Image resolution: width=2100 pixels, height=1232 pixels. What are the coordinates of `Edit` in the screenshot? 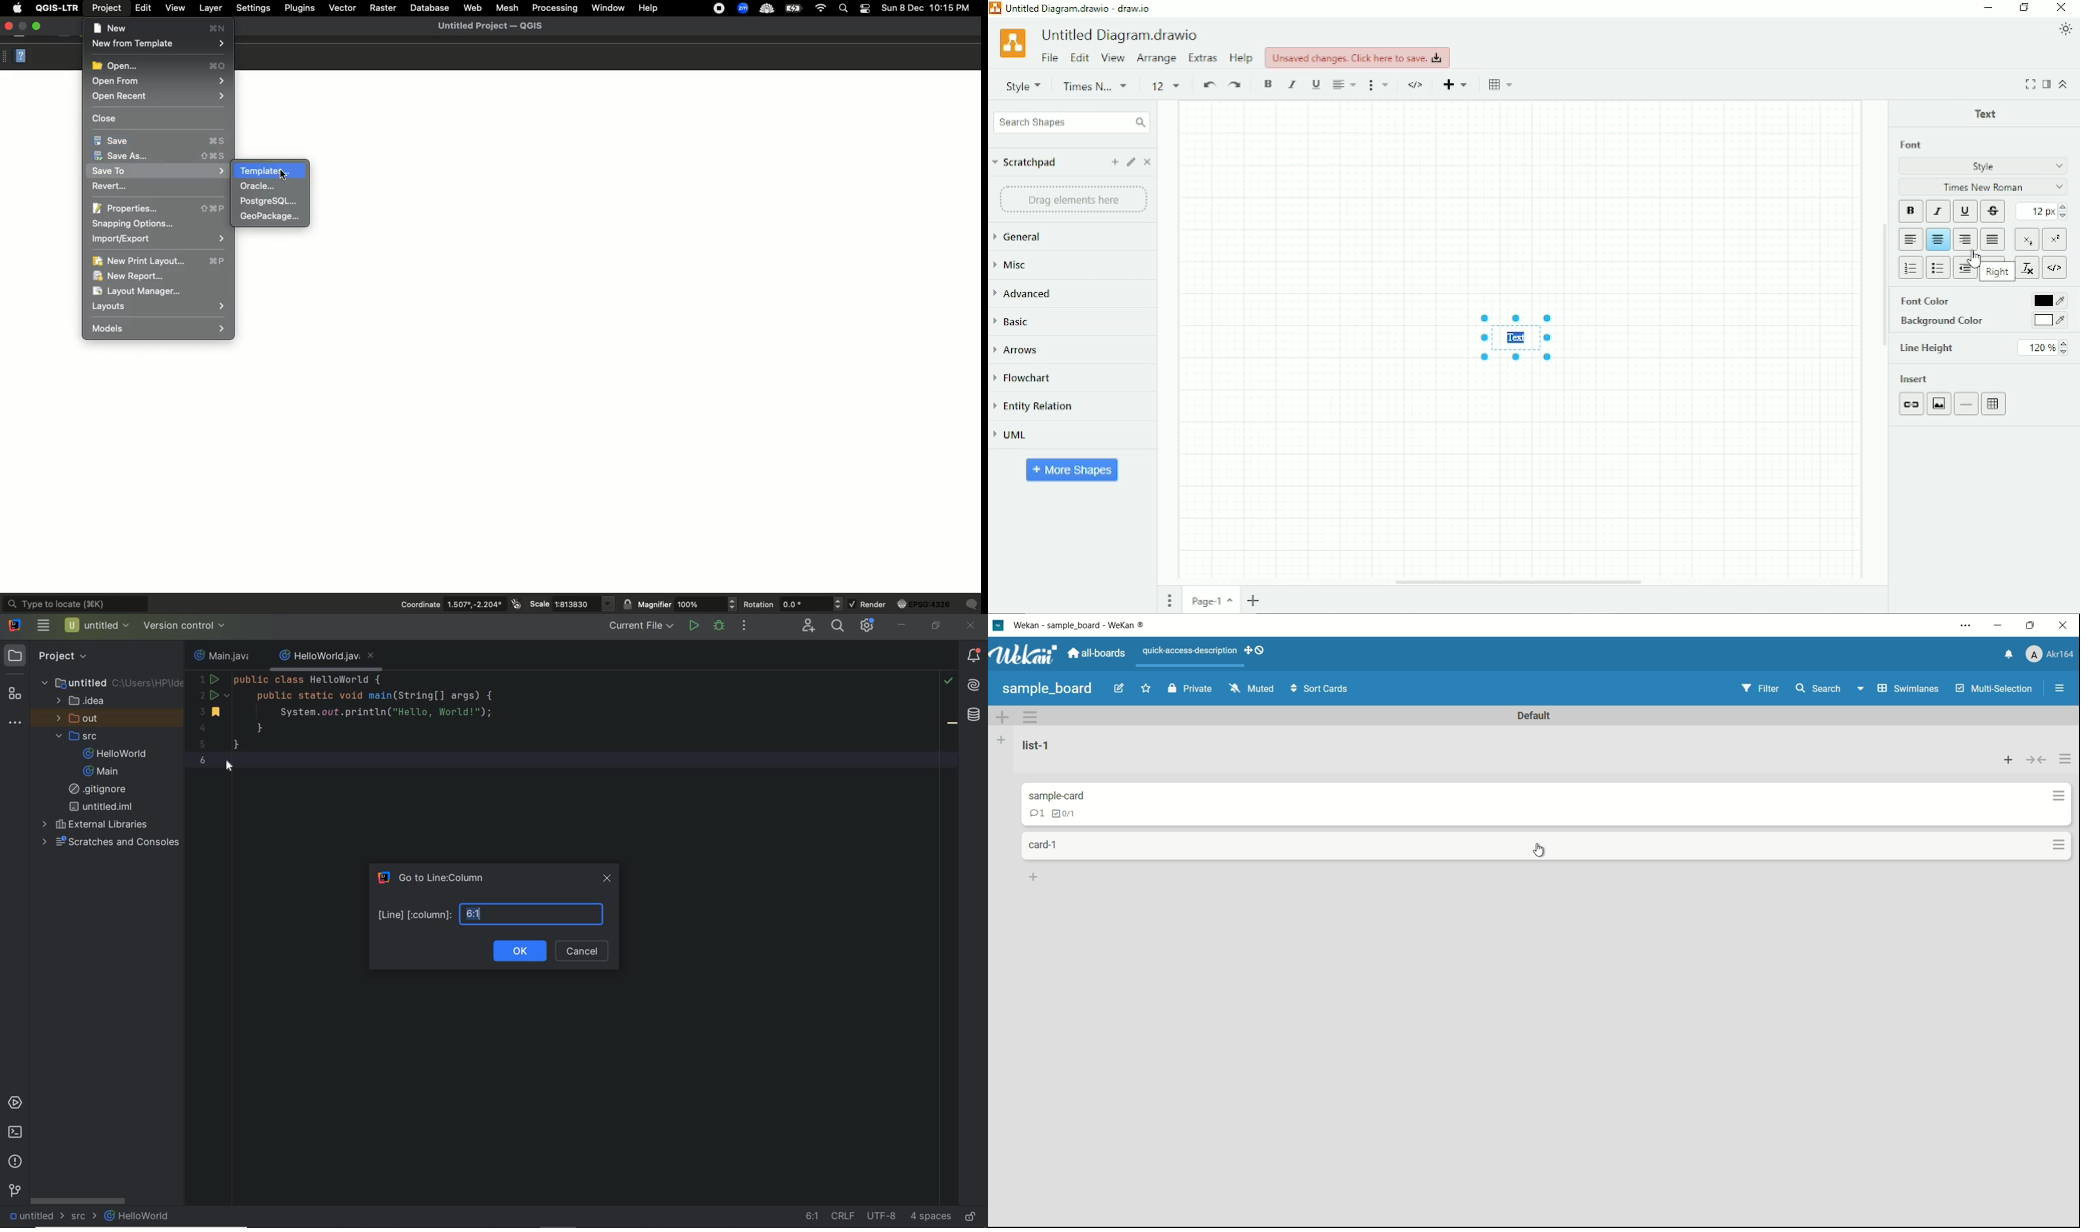 It's located at (141, 8).